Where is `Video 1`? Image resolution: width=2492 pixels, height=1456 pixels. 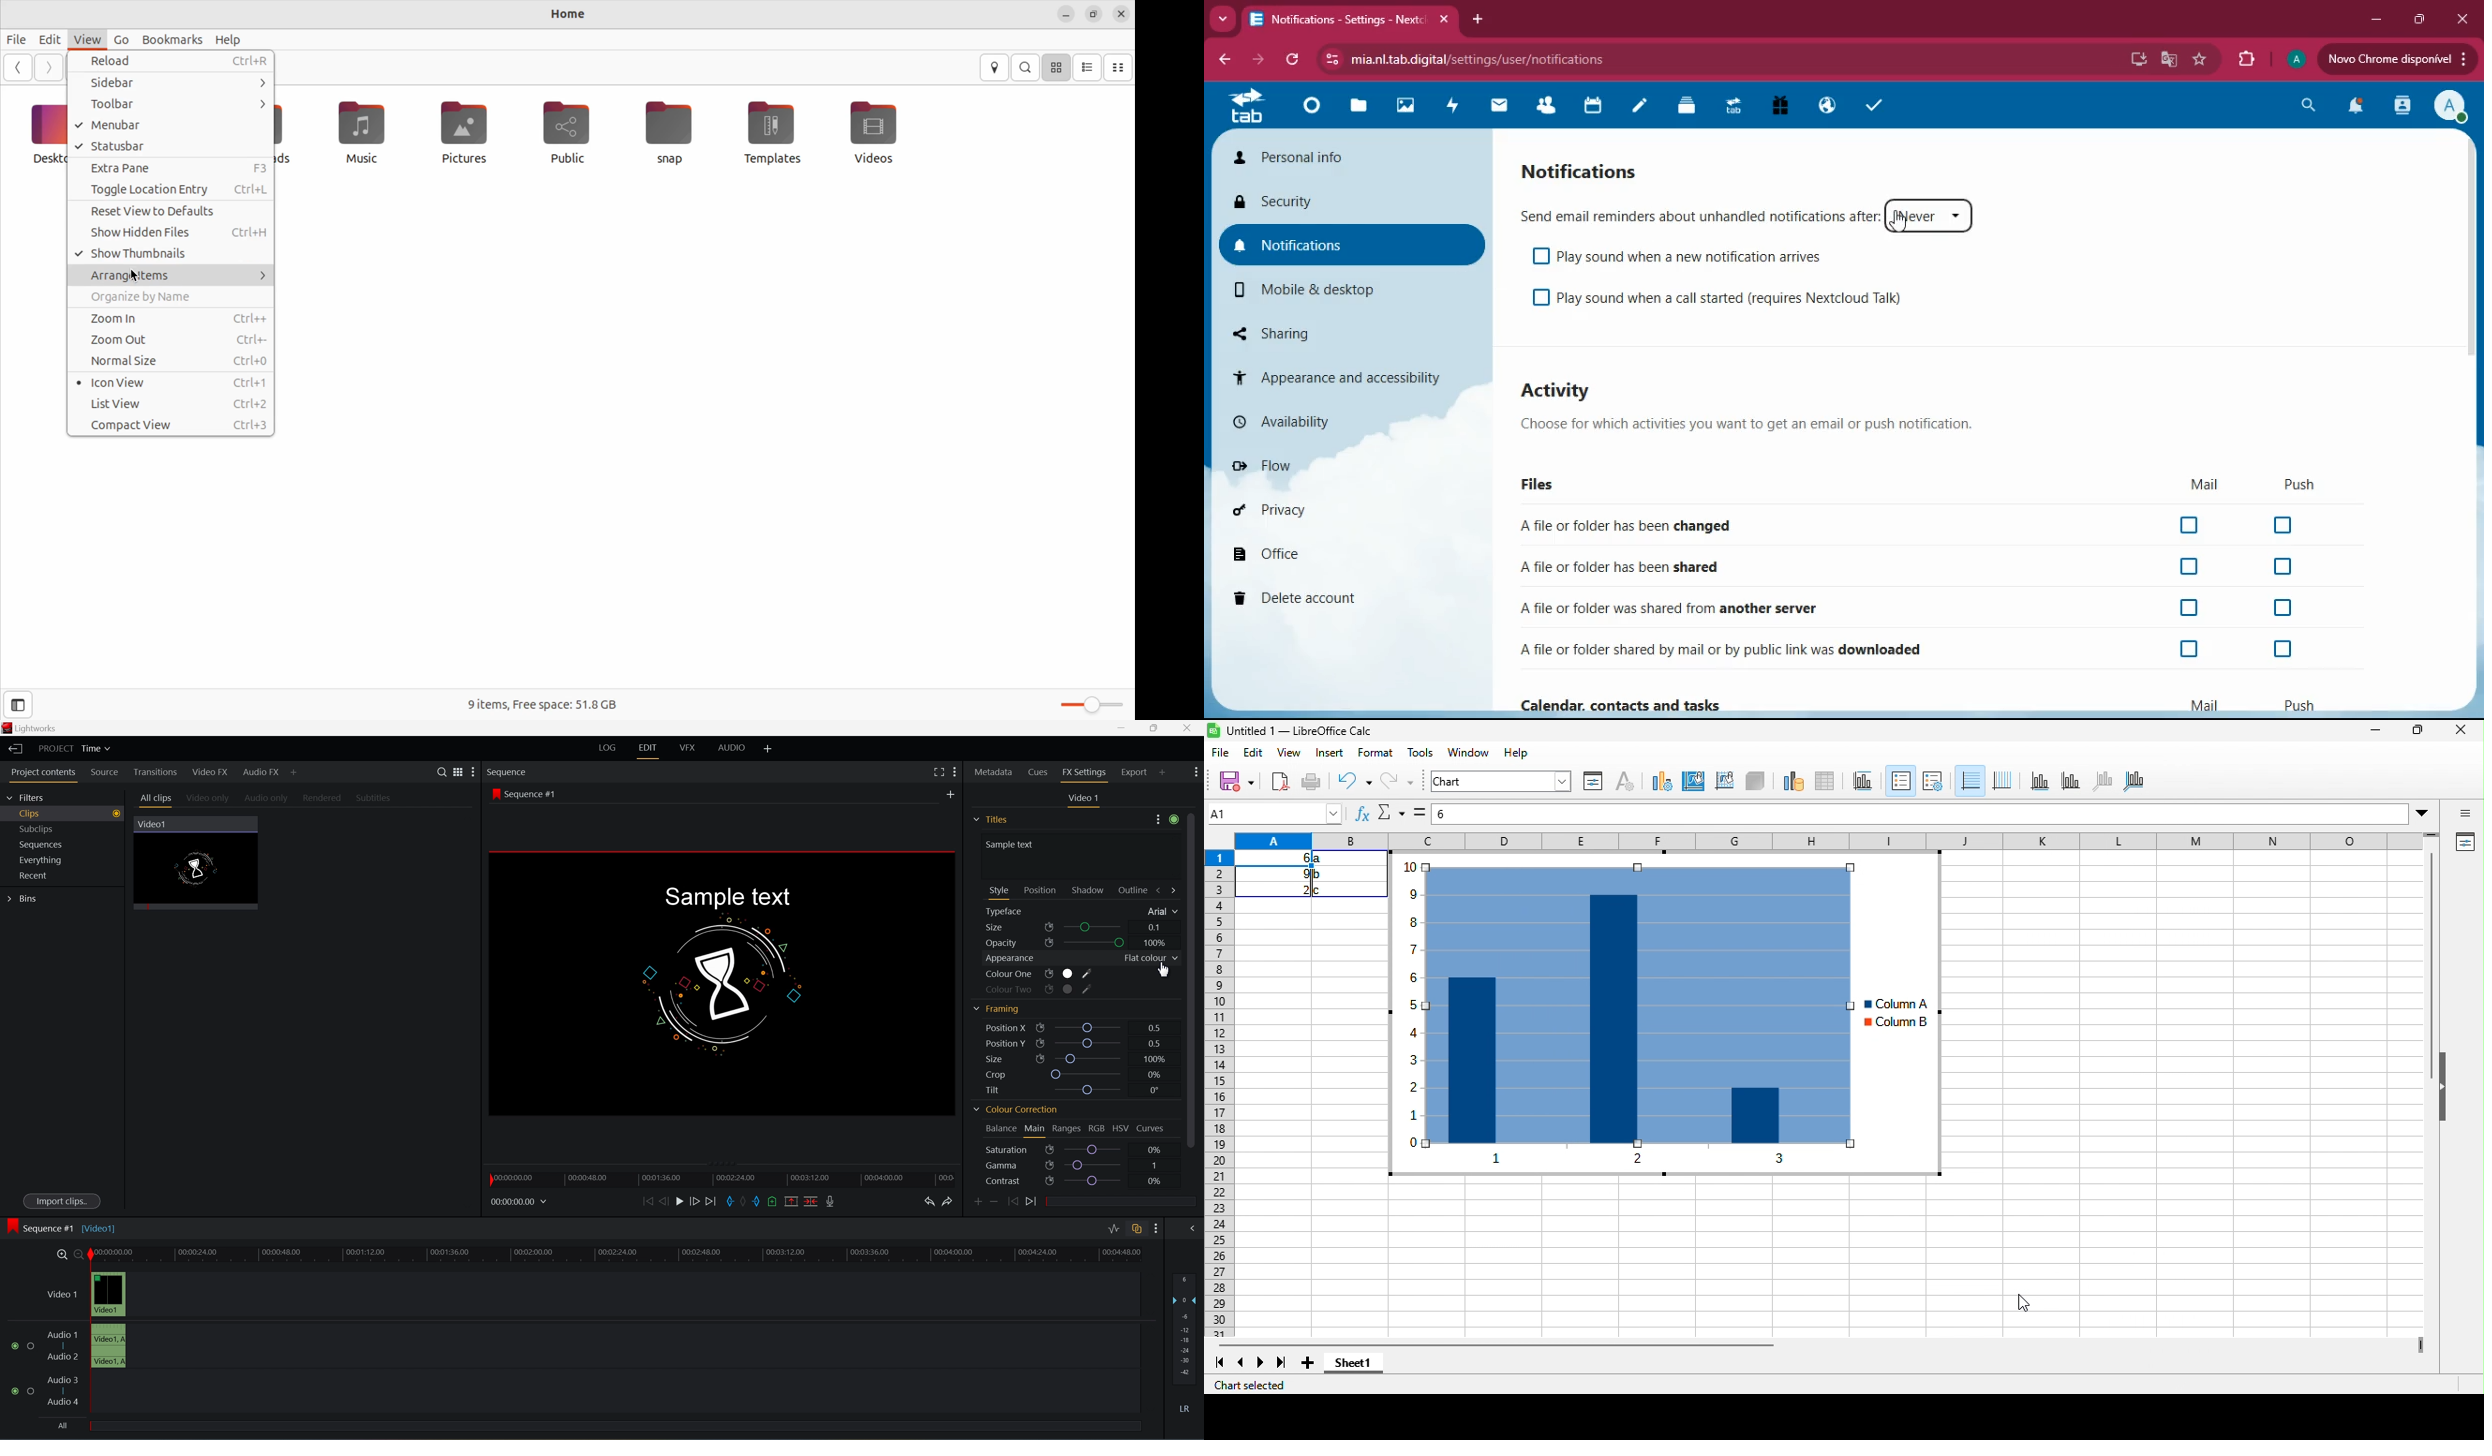
Video 1 is located at coordinates (64, 1296).